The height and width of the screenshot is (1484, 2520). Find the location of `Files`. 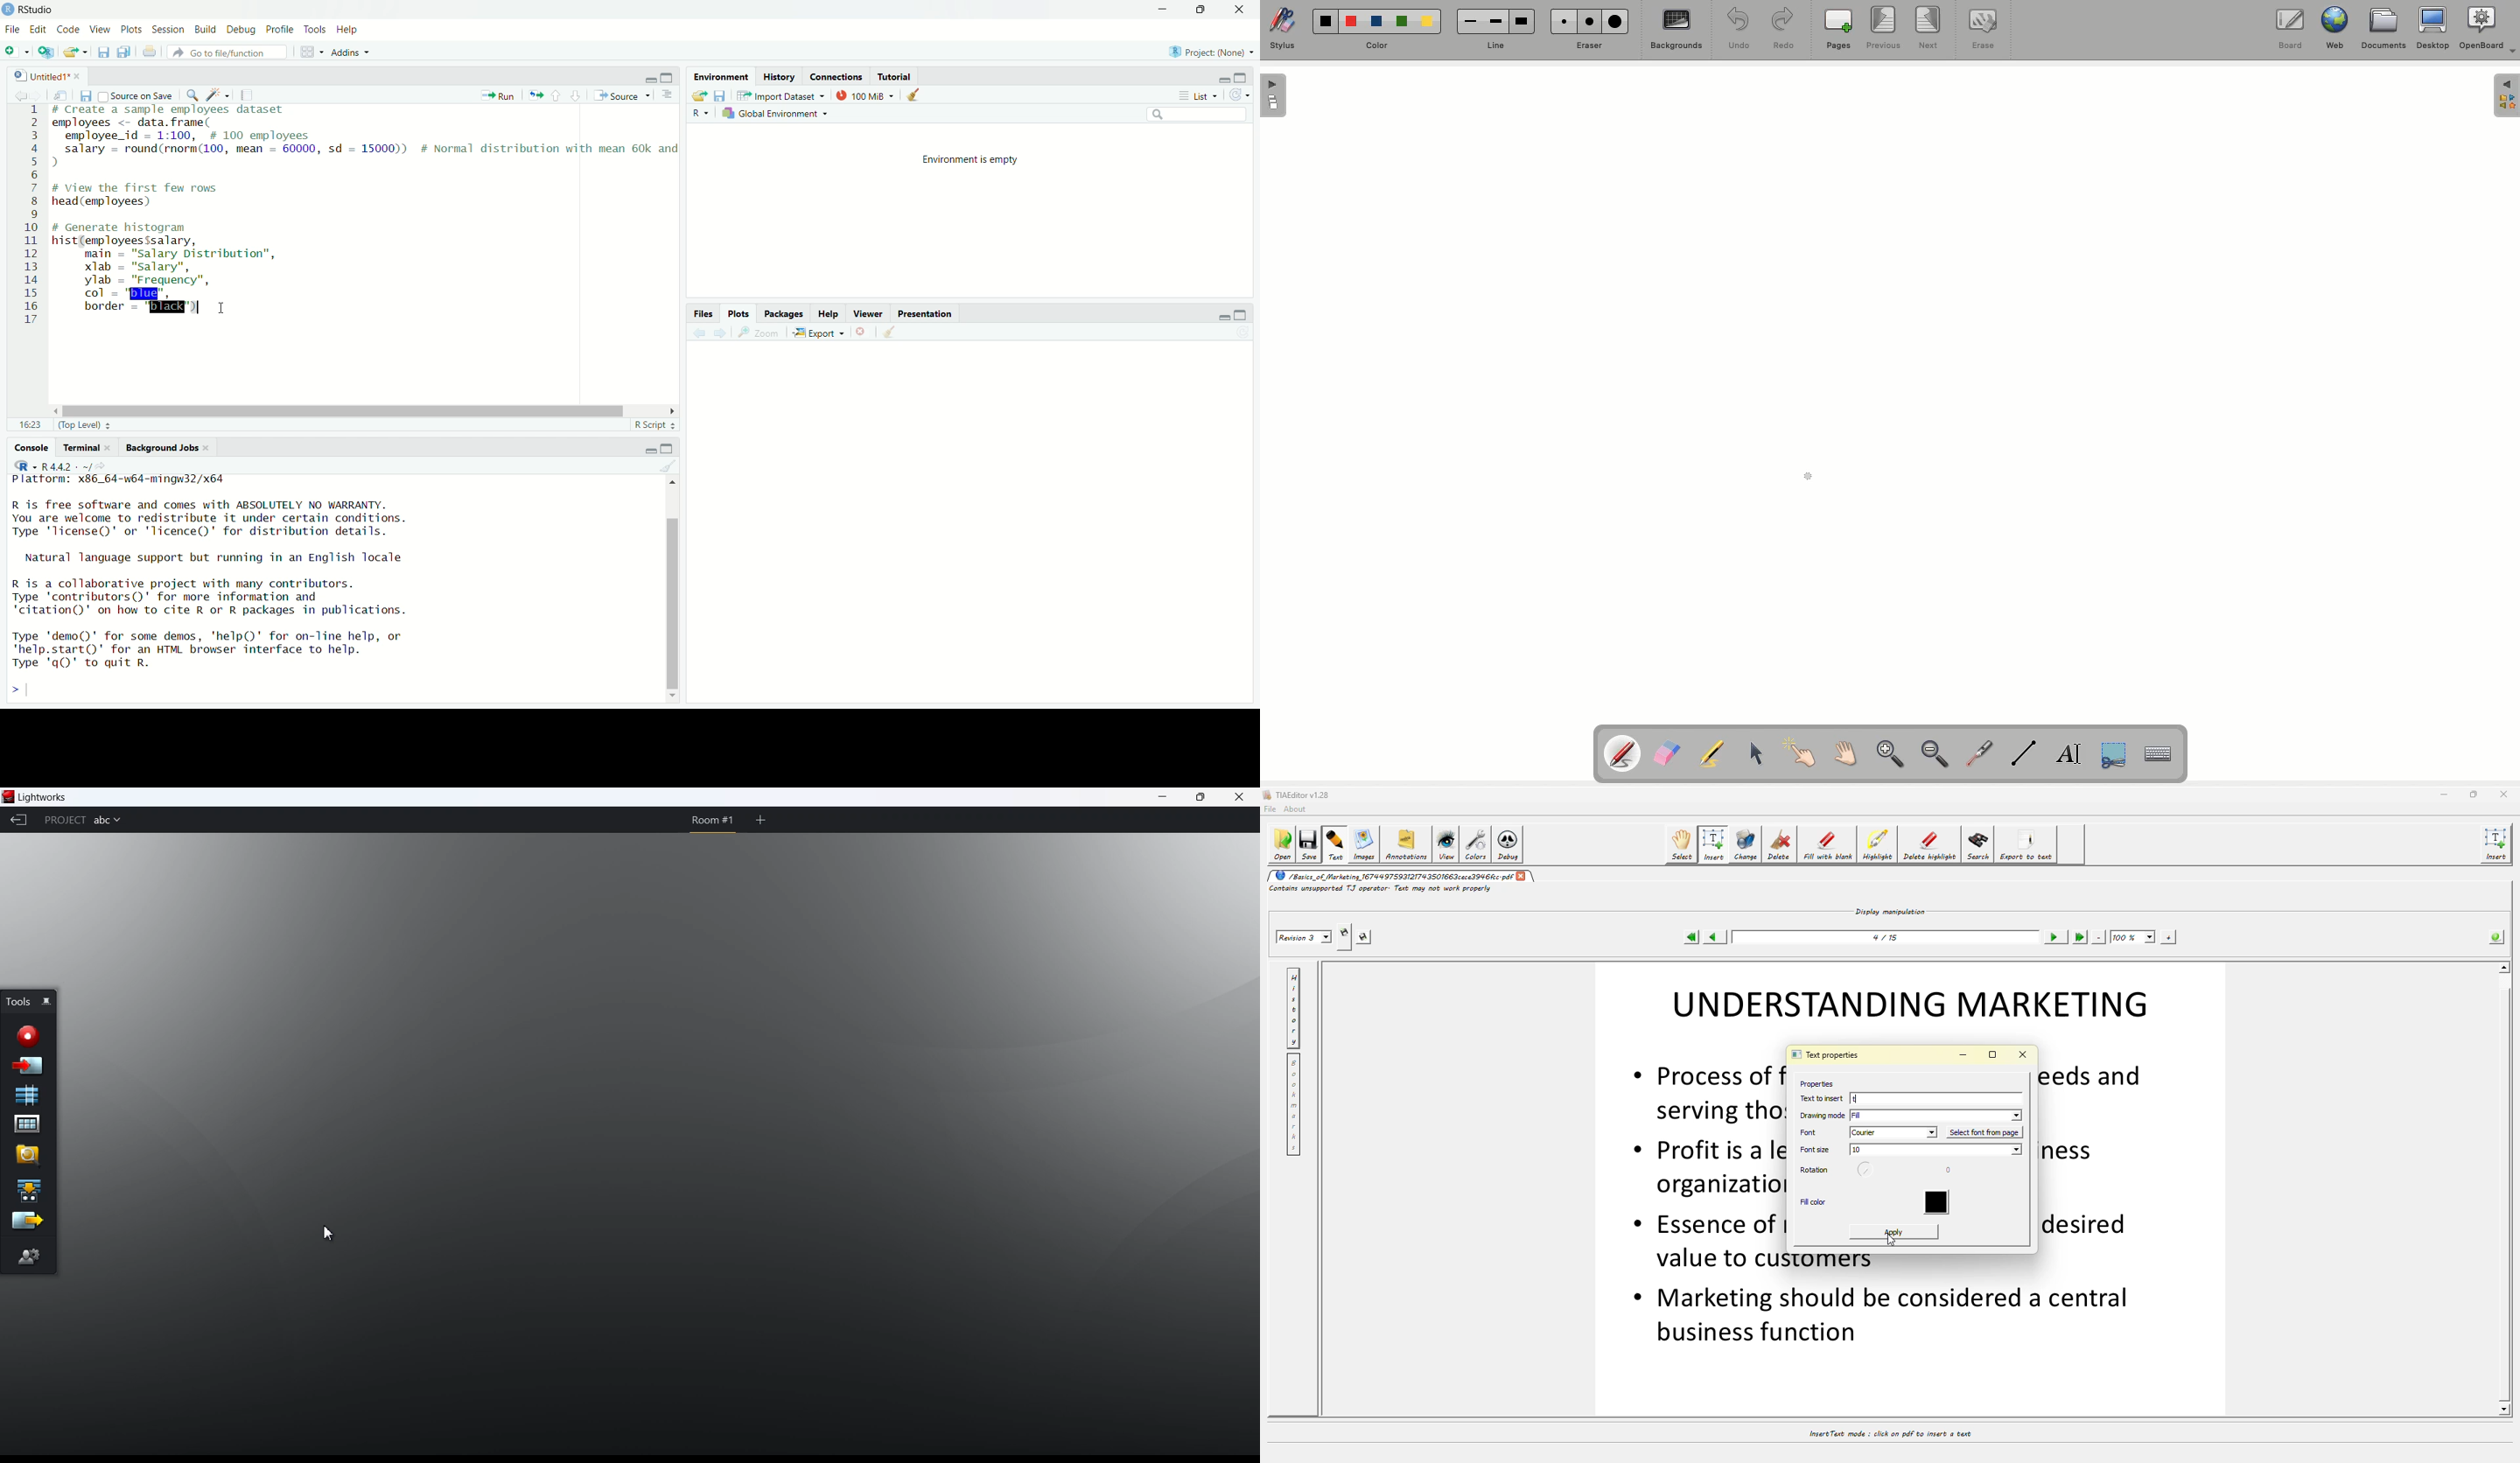

Files is located at coordinates (703, 314).